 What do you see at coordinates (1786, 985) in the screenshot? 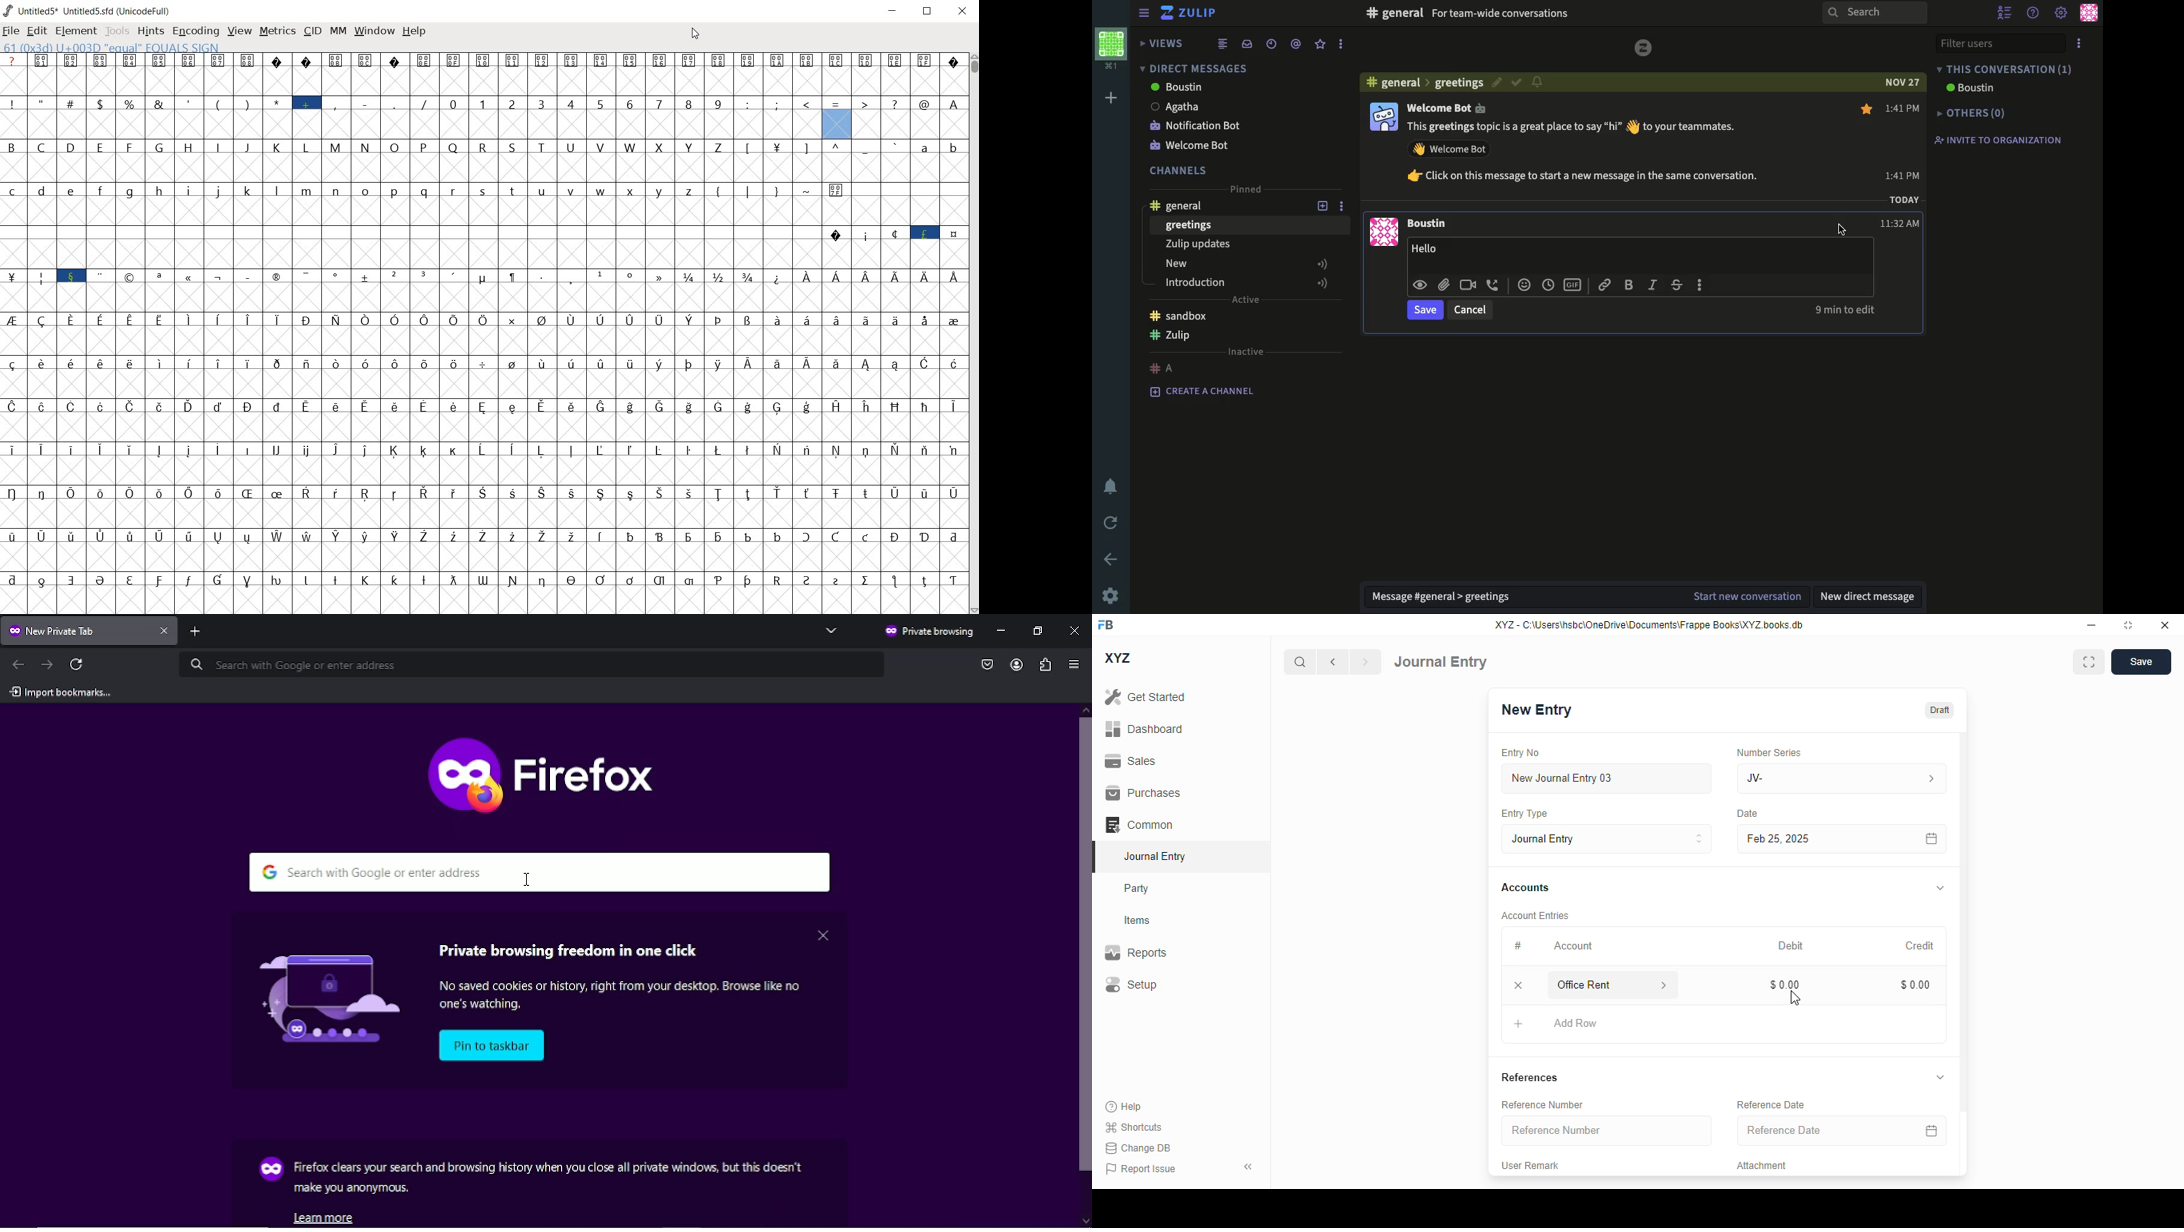
I see `$0.00` at bounding box center [1786, 985].